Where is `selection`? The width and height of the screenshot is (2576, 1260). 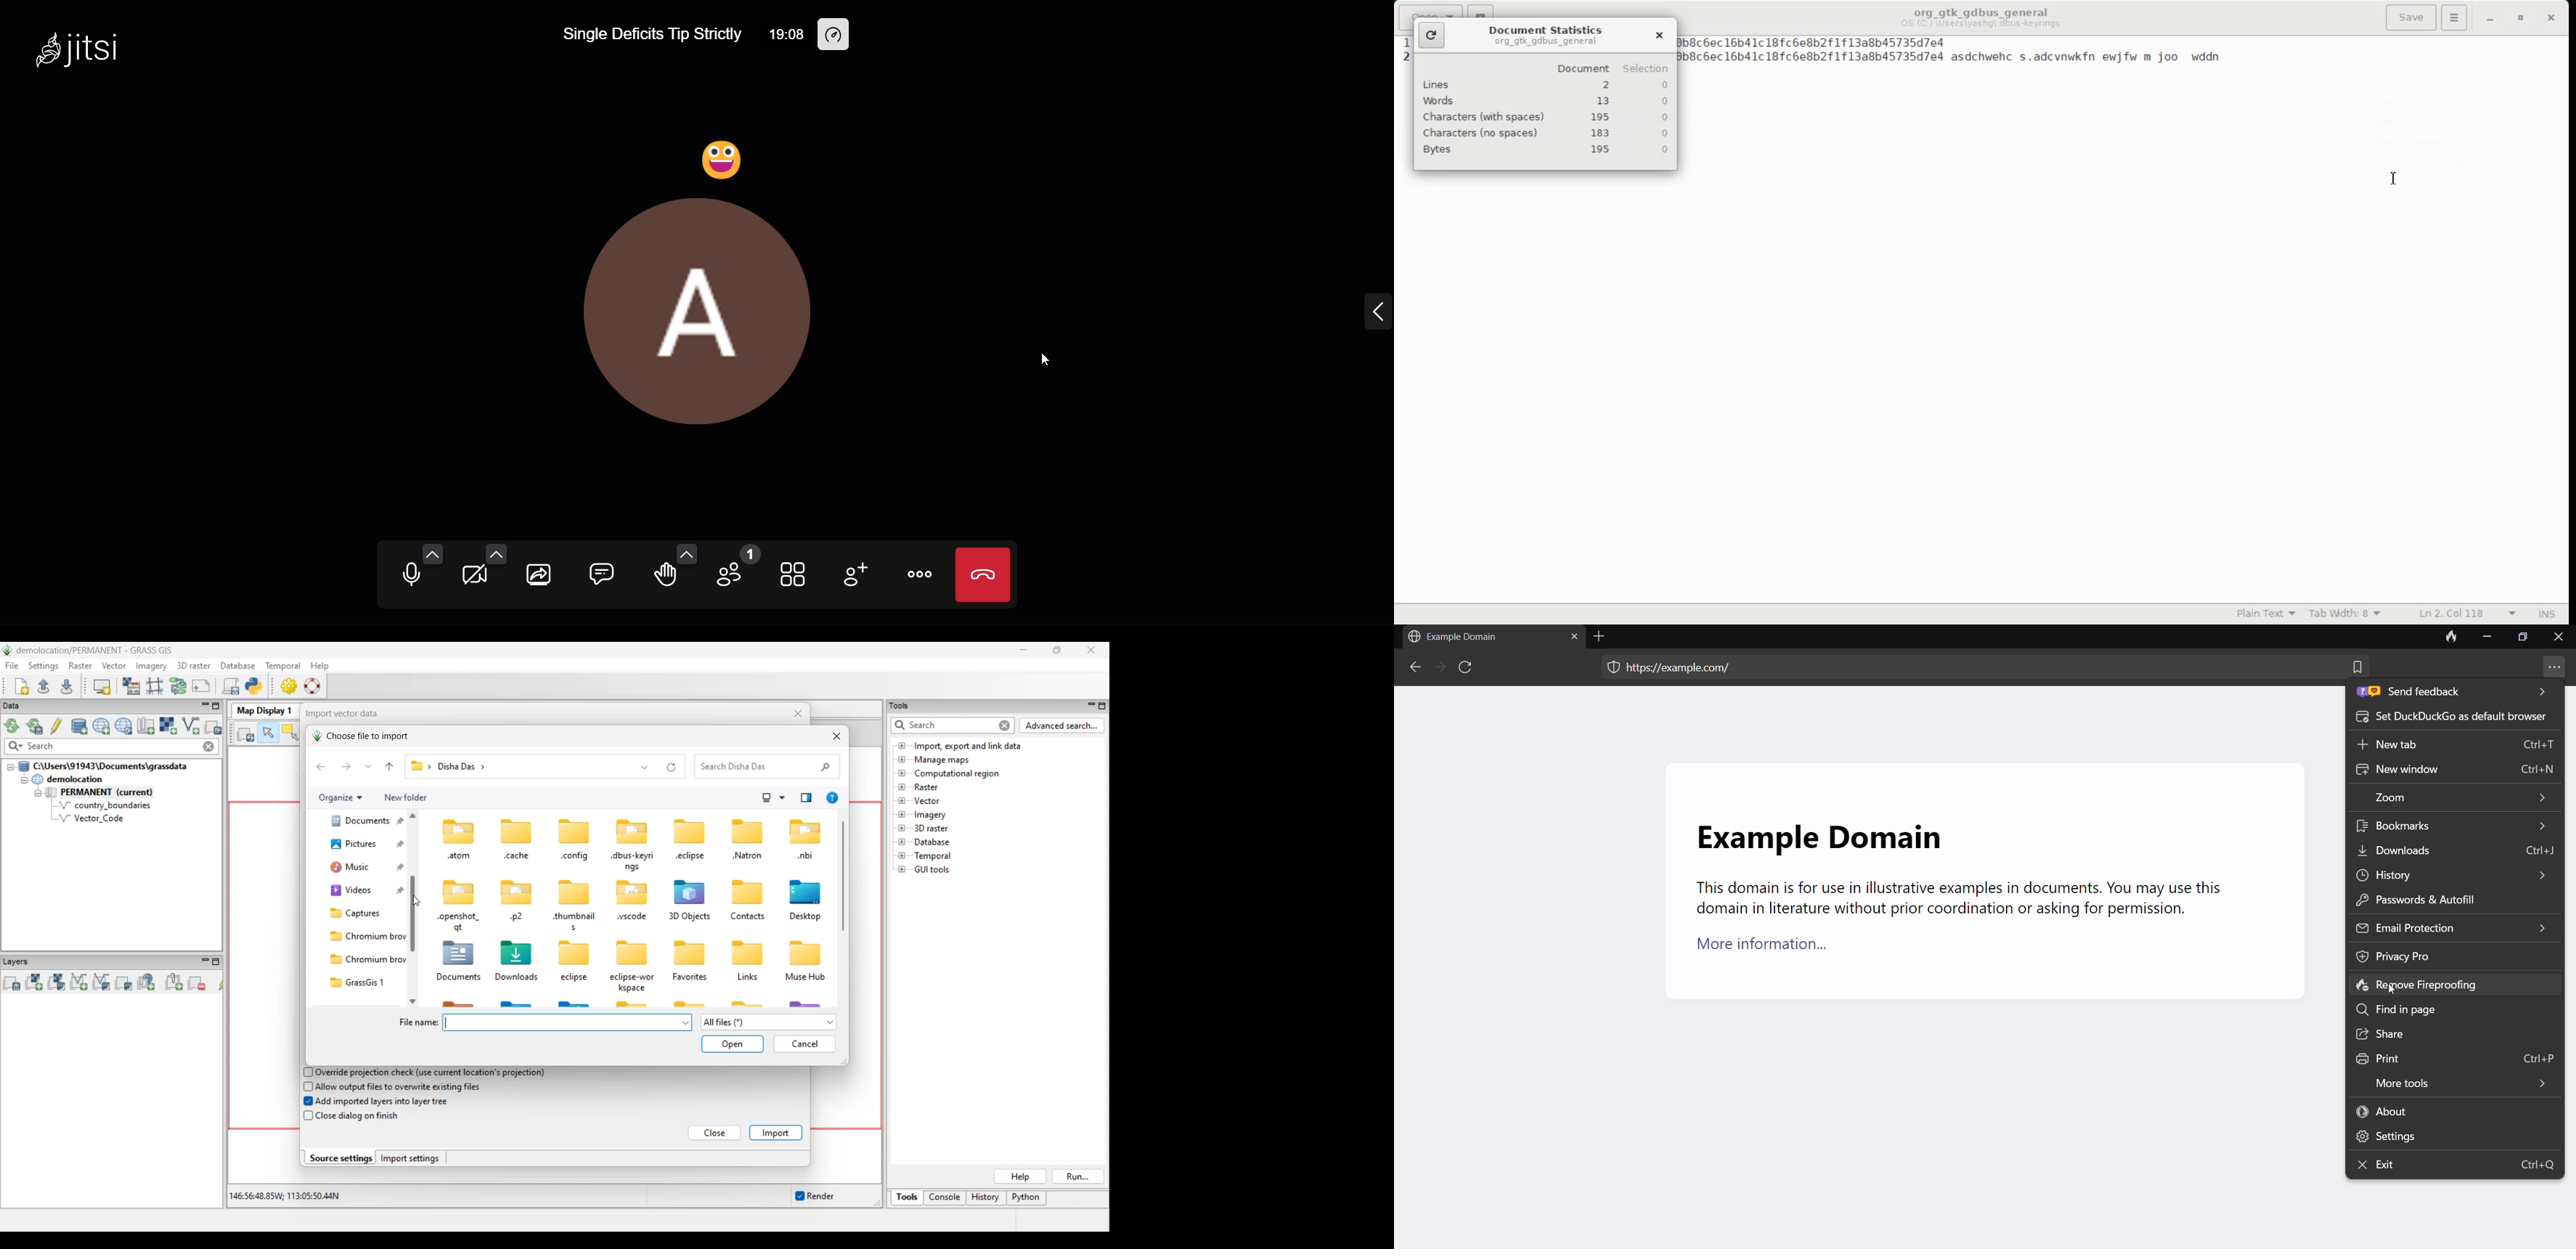
selection is located at coordinates (1646, 69).